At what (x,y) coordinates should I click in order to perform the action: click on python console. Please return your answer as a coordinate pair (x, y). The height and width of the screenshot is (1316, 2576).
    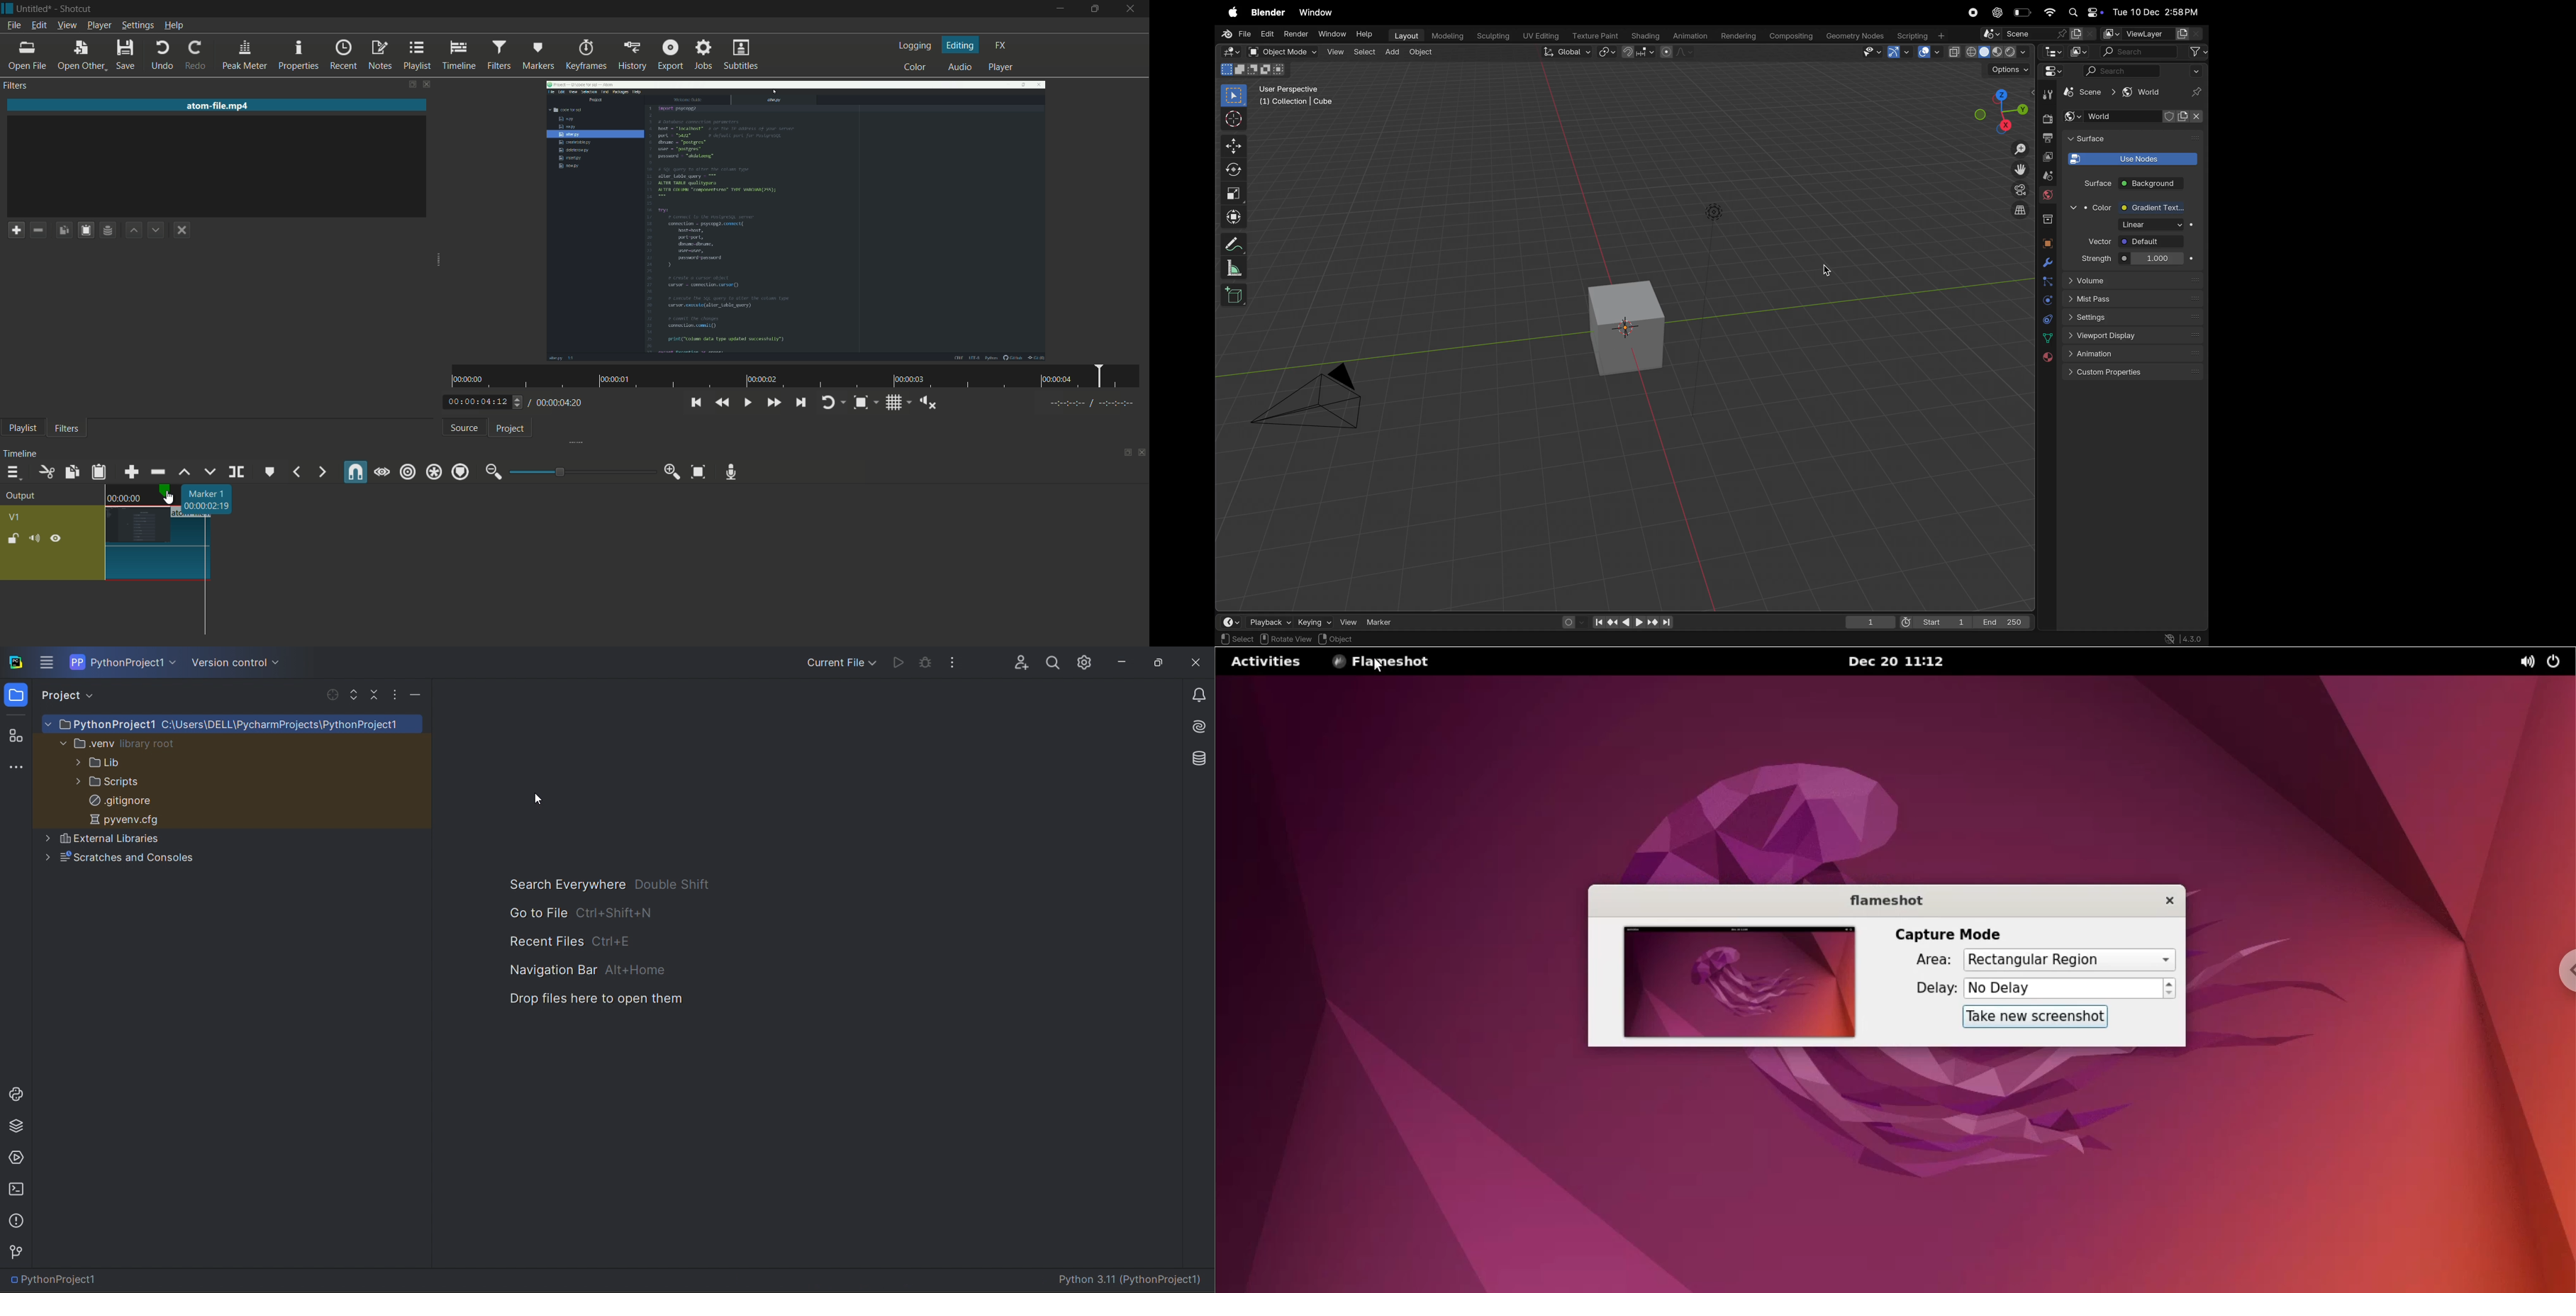
    Looking at the image, I should click on (16, 1094).